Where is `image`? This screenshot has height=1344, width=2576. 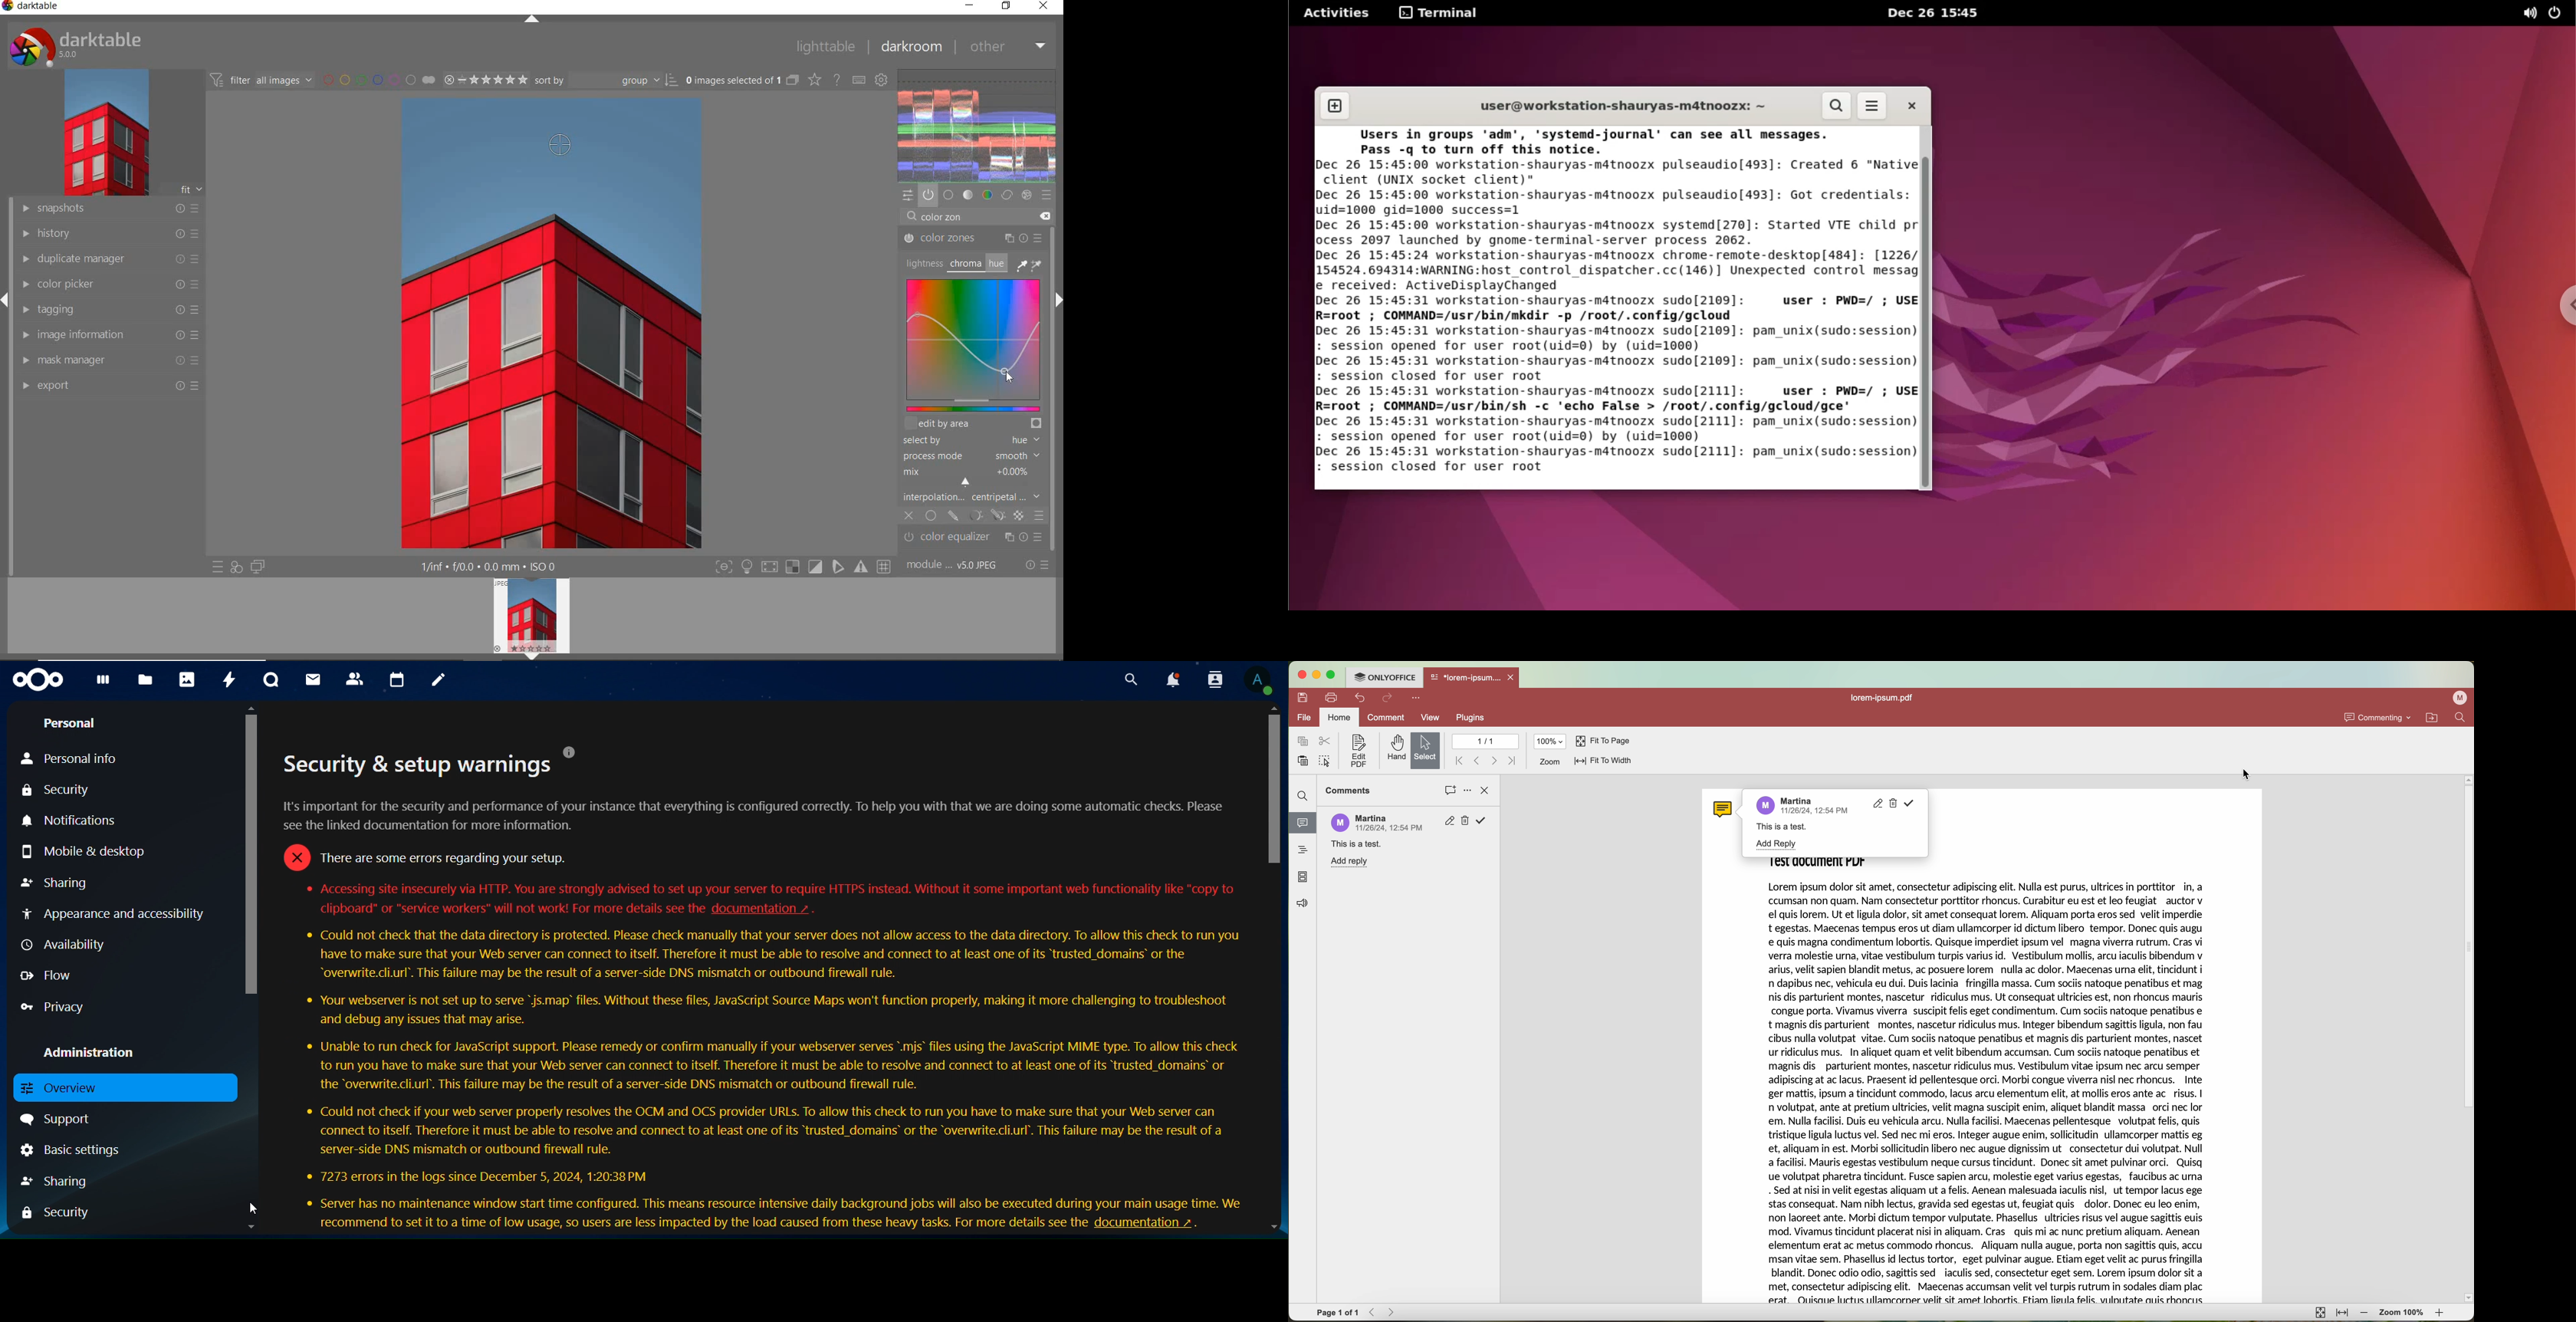 image is located at coordinates (105, 135).